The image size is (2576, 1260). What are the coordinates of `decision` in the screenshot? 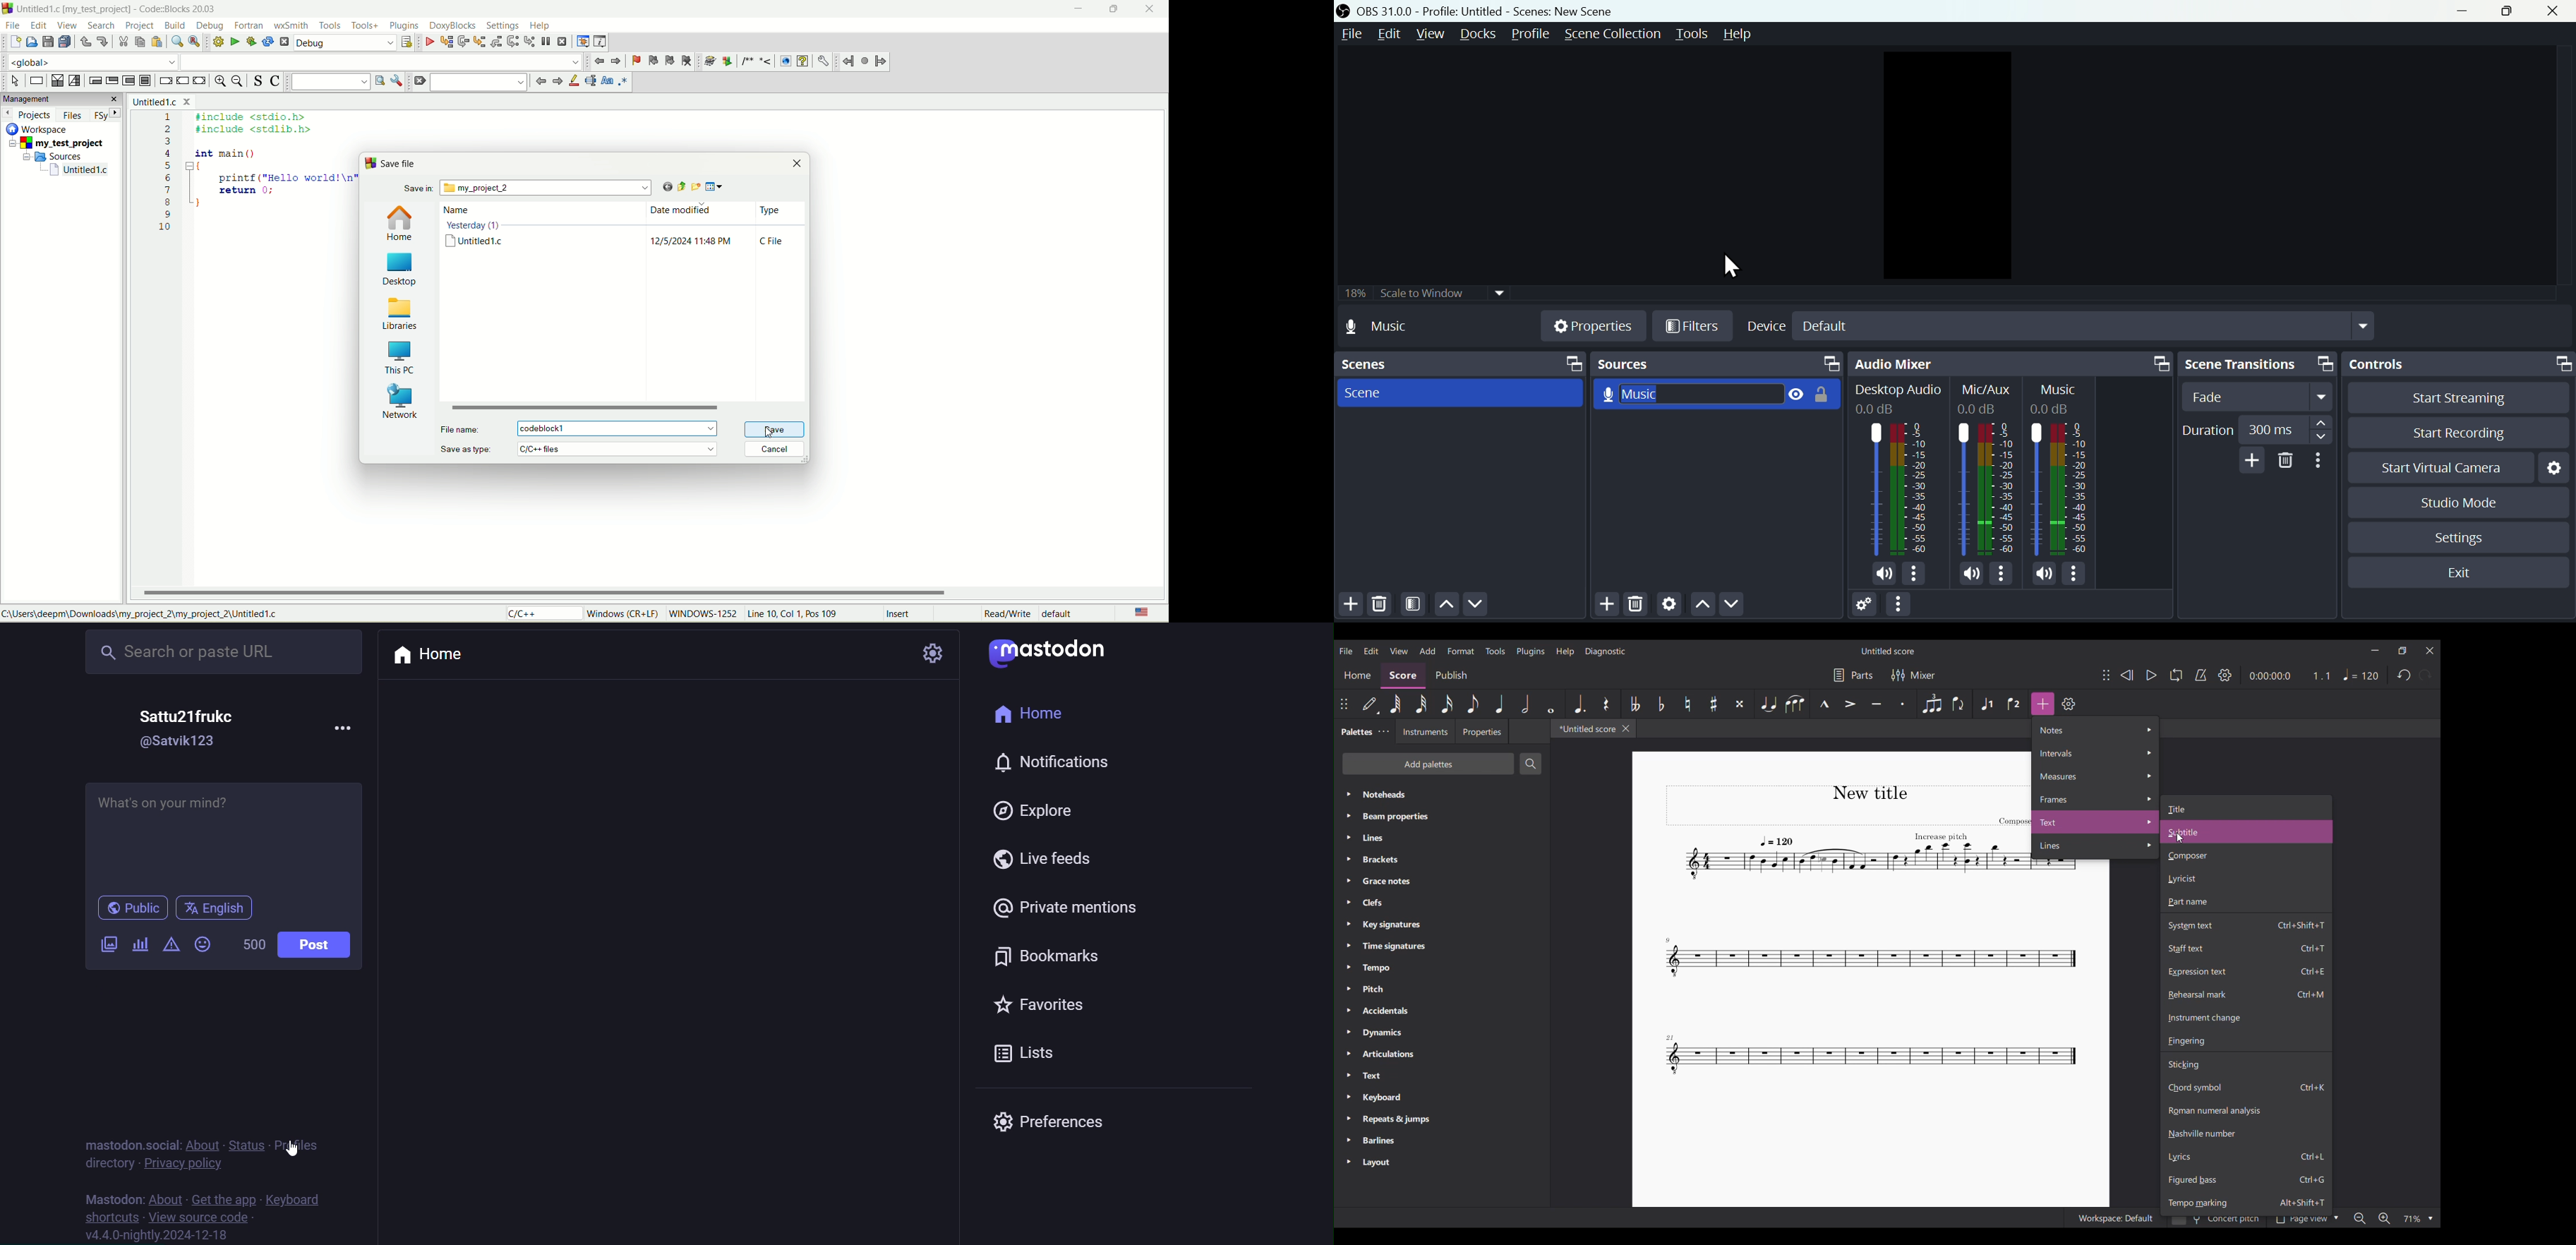 It's located at (57, 81).